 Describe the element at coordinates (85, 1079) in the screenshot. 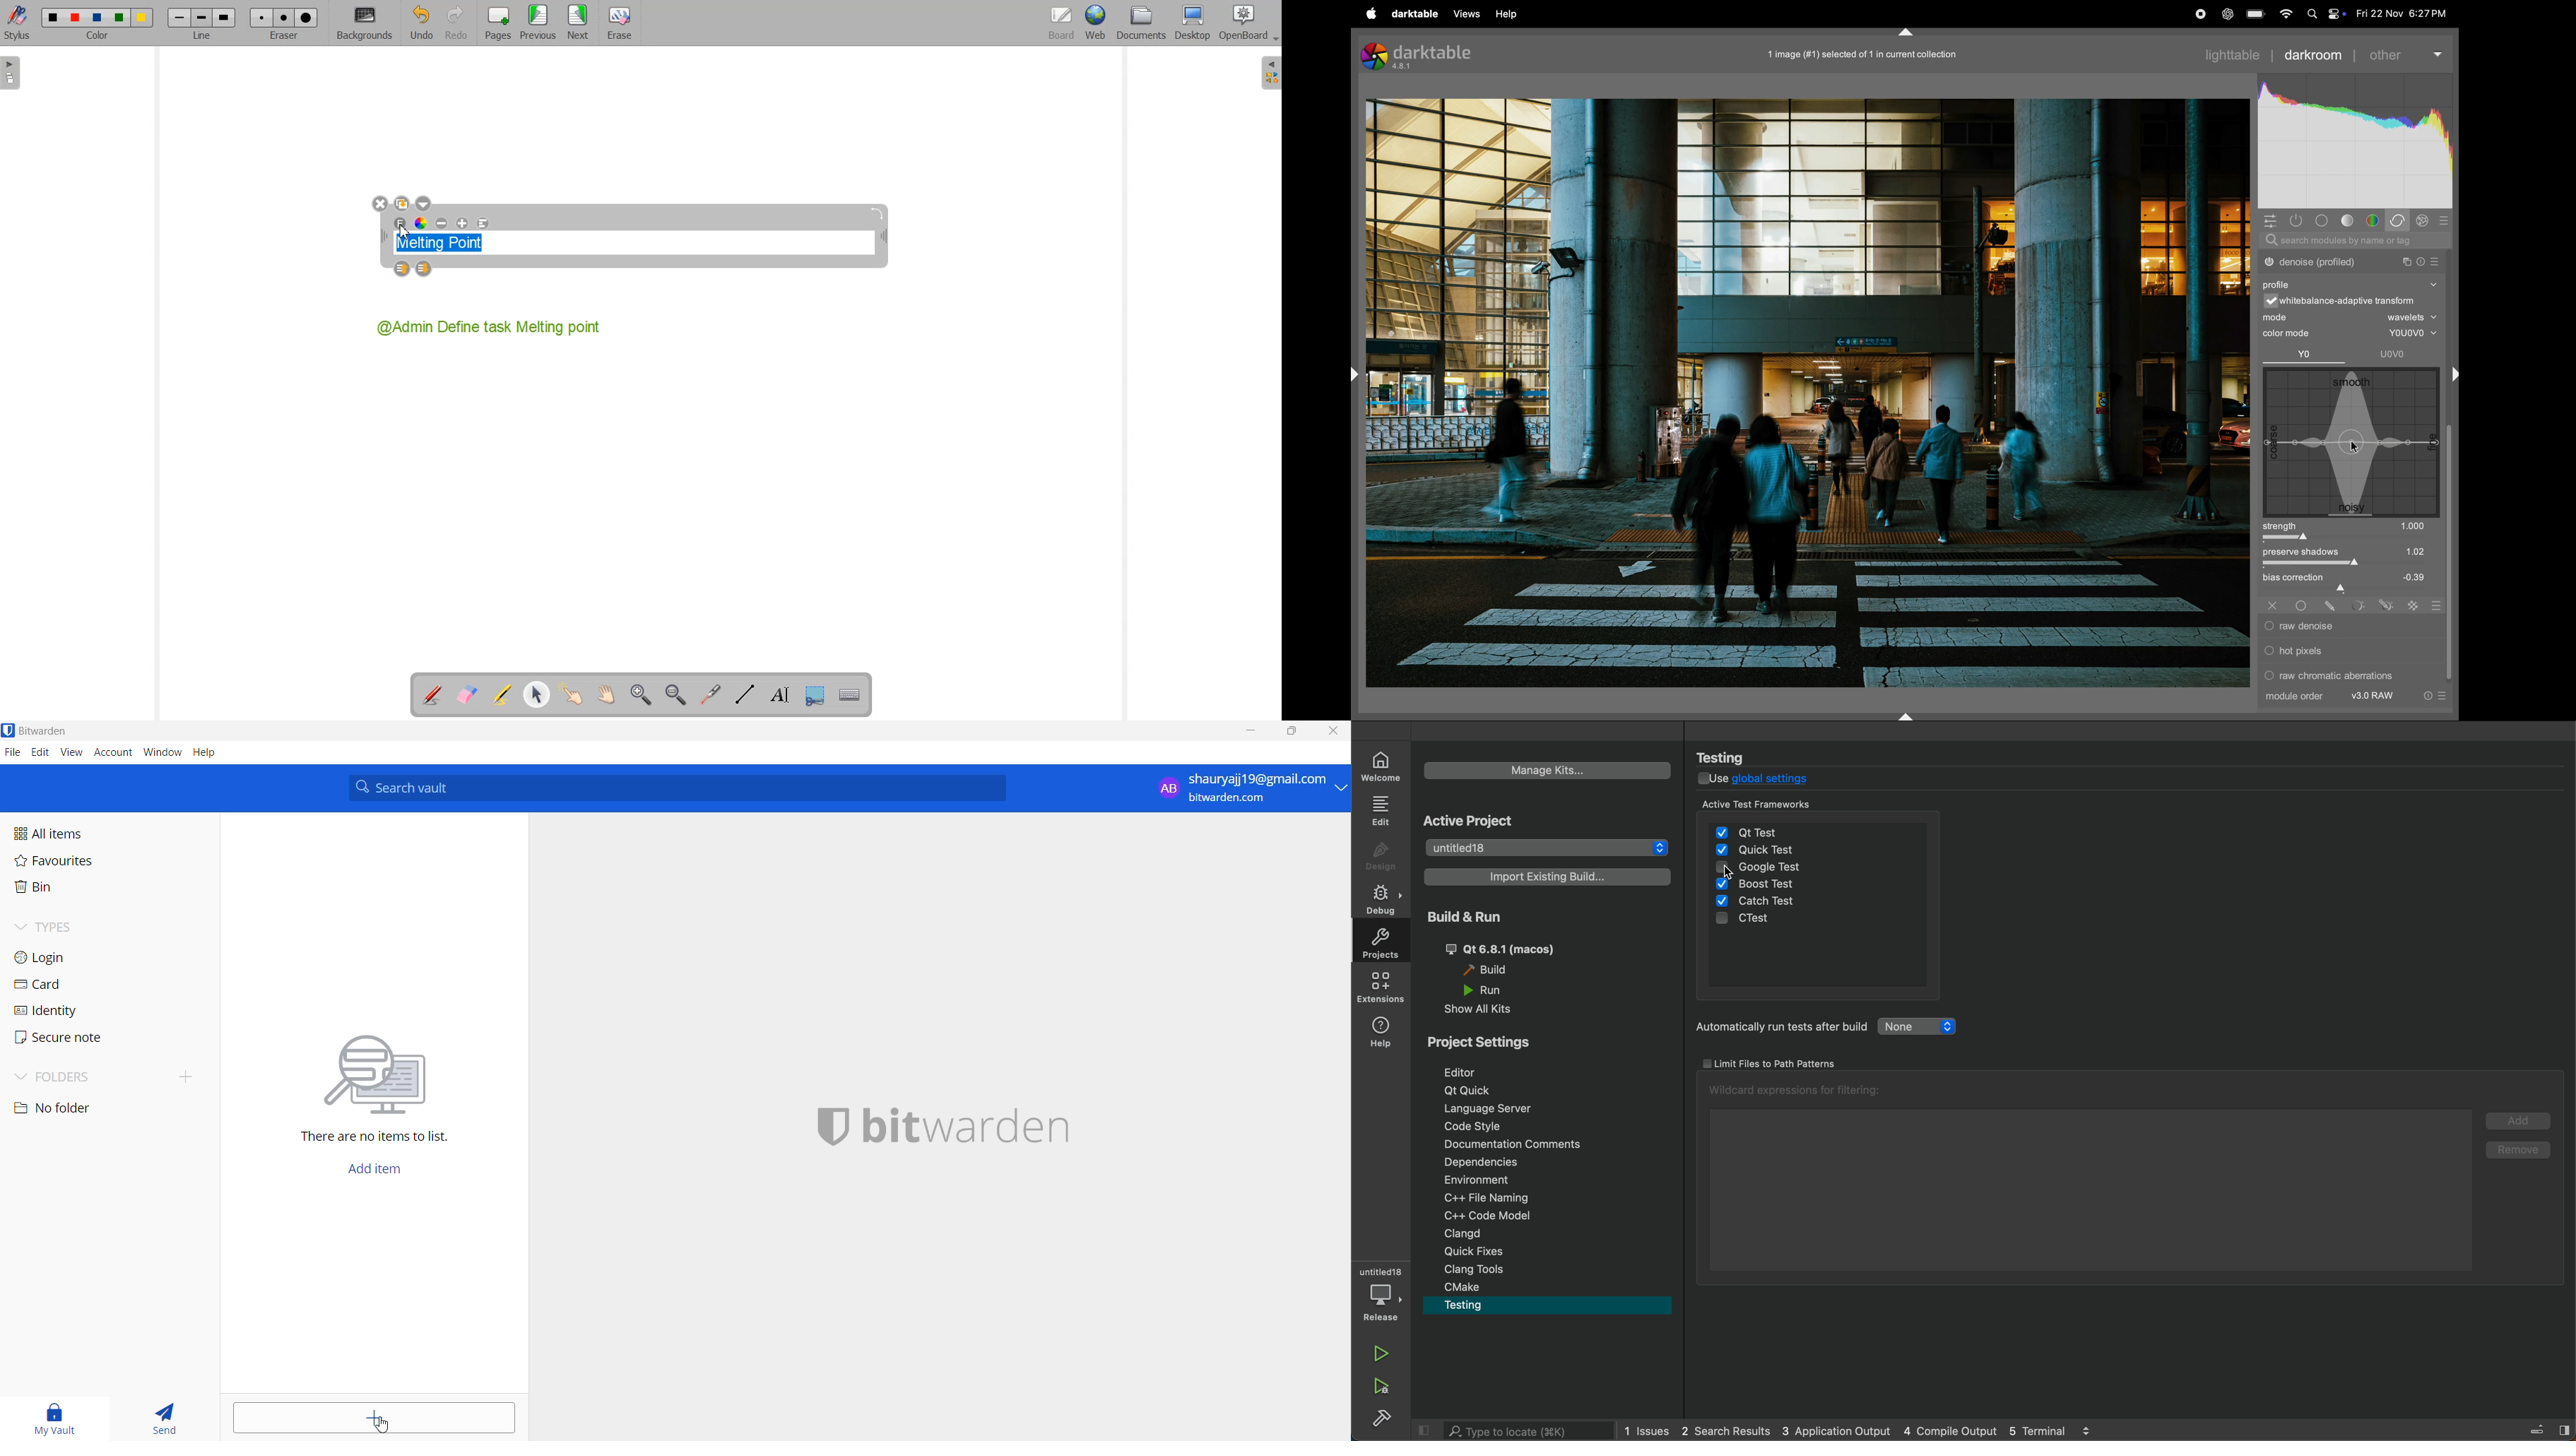

I see `folders` at that location.